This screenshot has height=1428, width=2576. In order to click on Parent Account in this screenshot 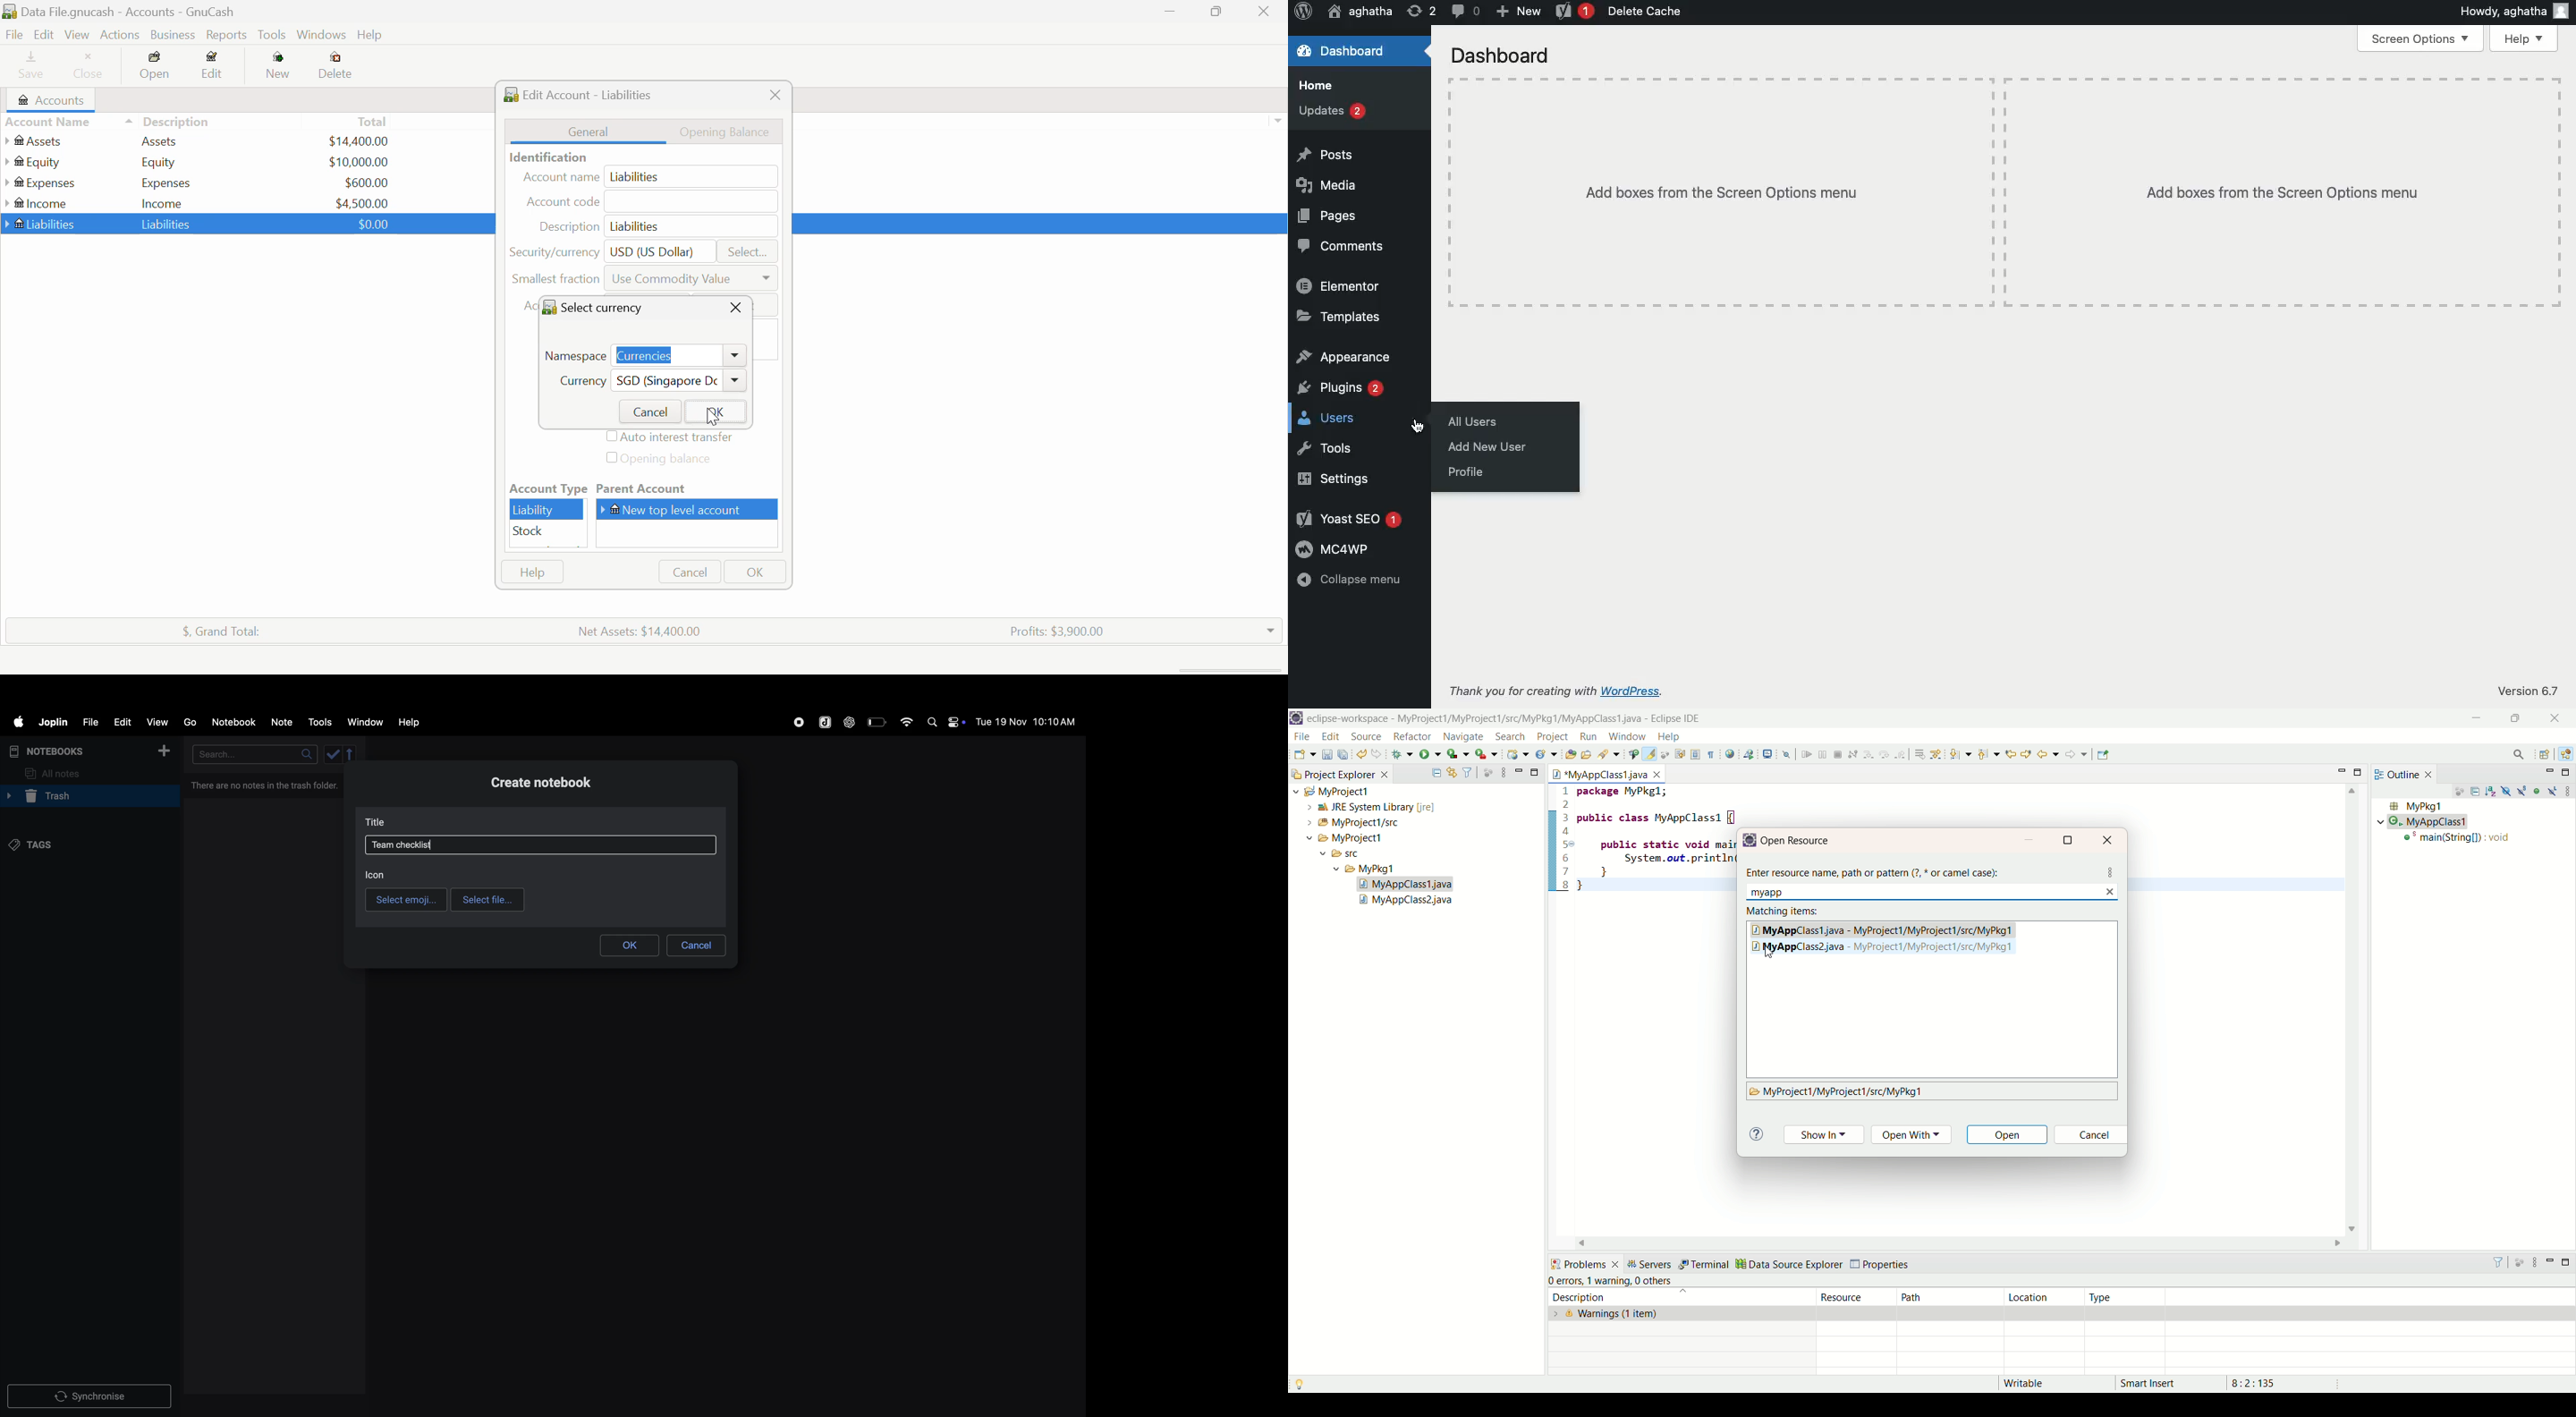, I will do `click(689, 490)`.